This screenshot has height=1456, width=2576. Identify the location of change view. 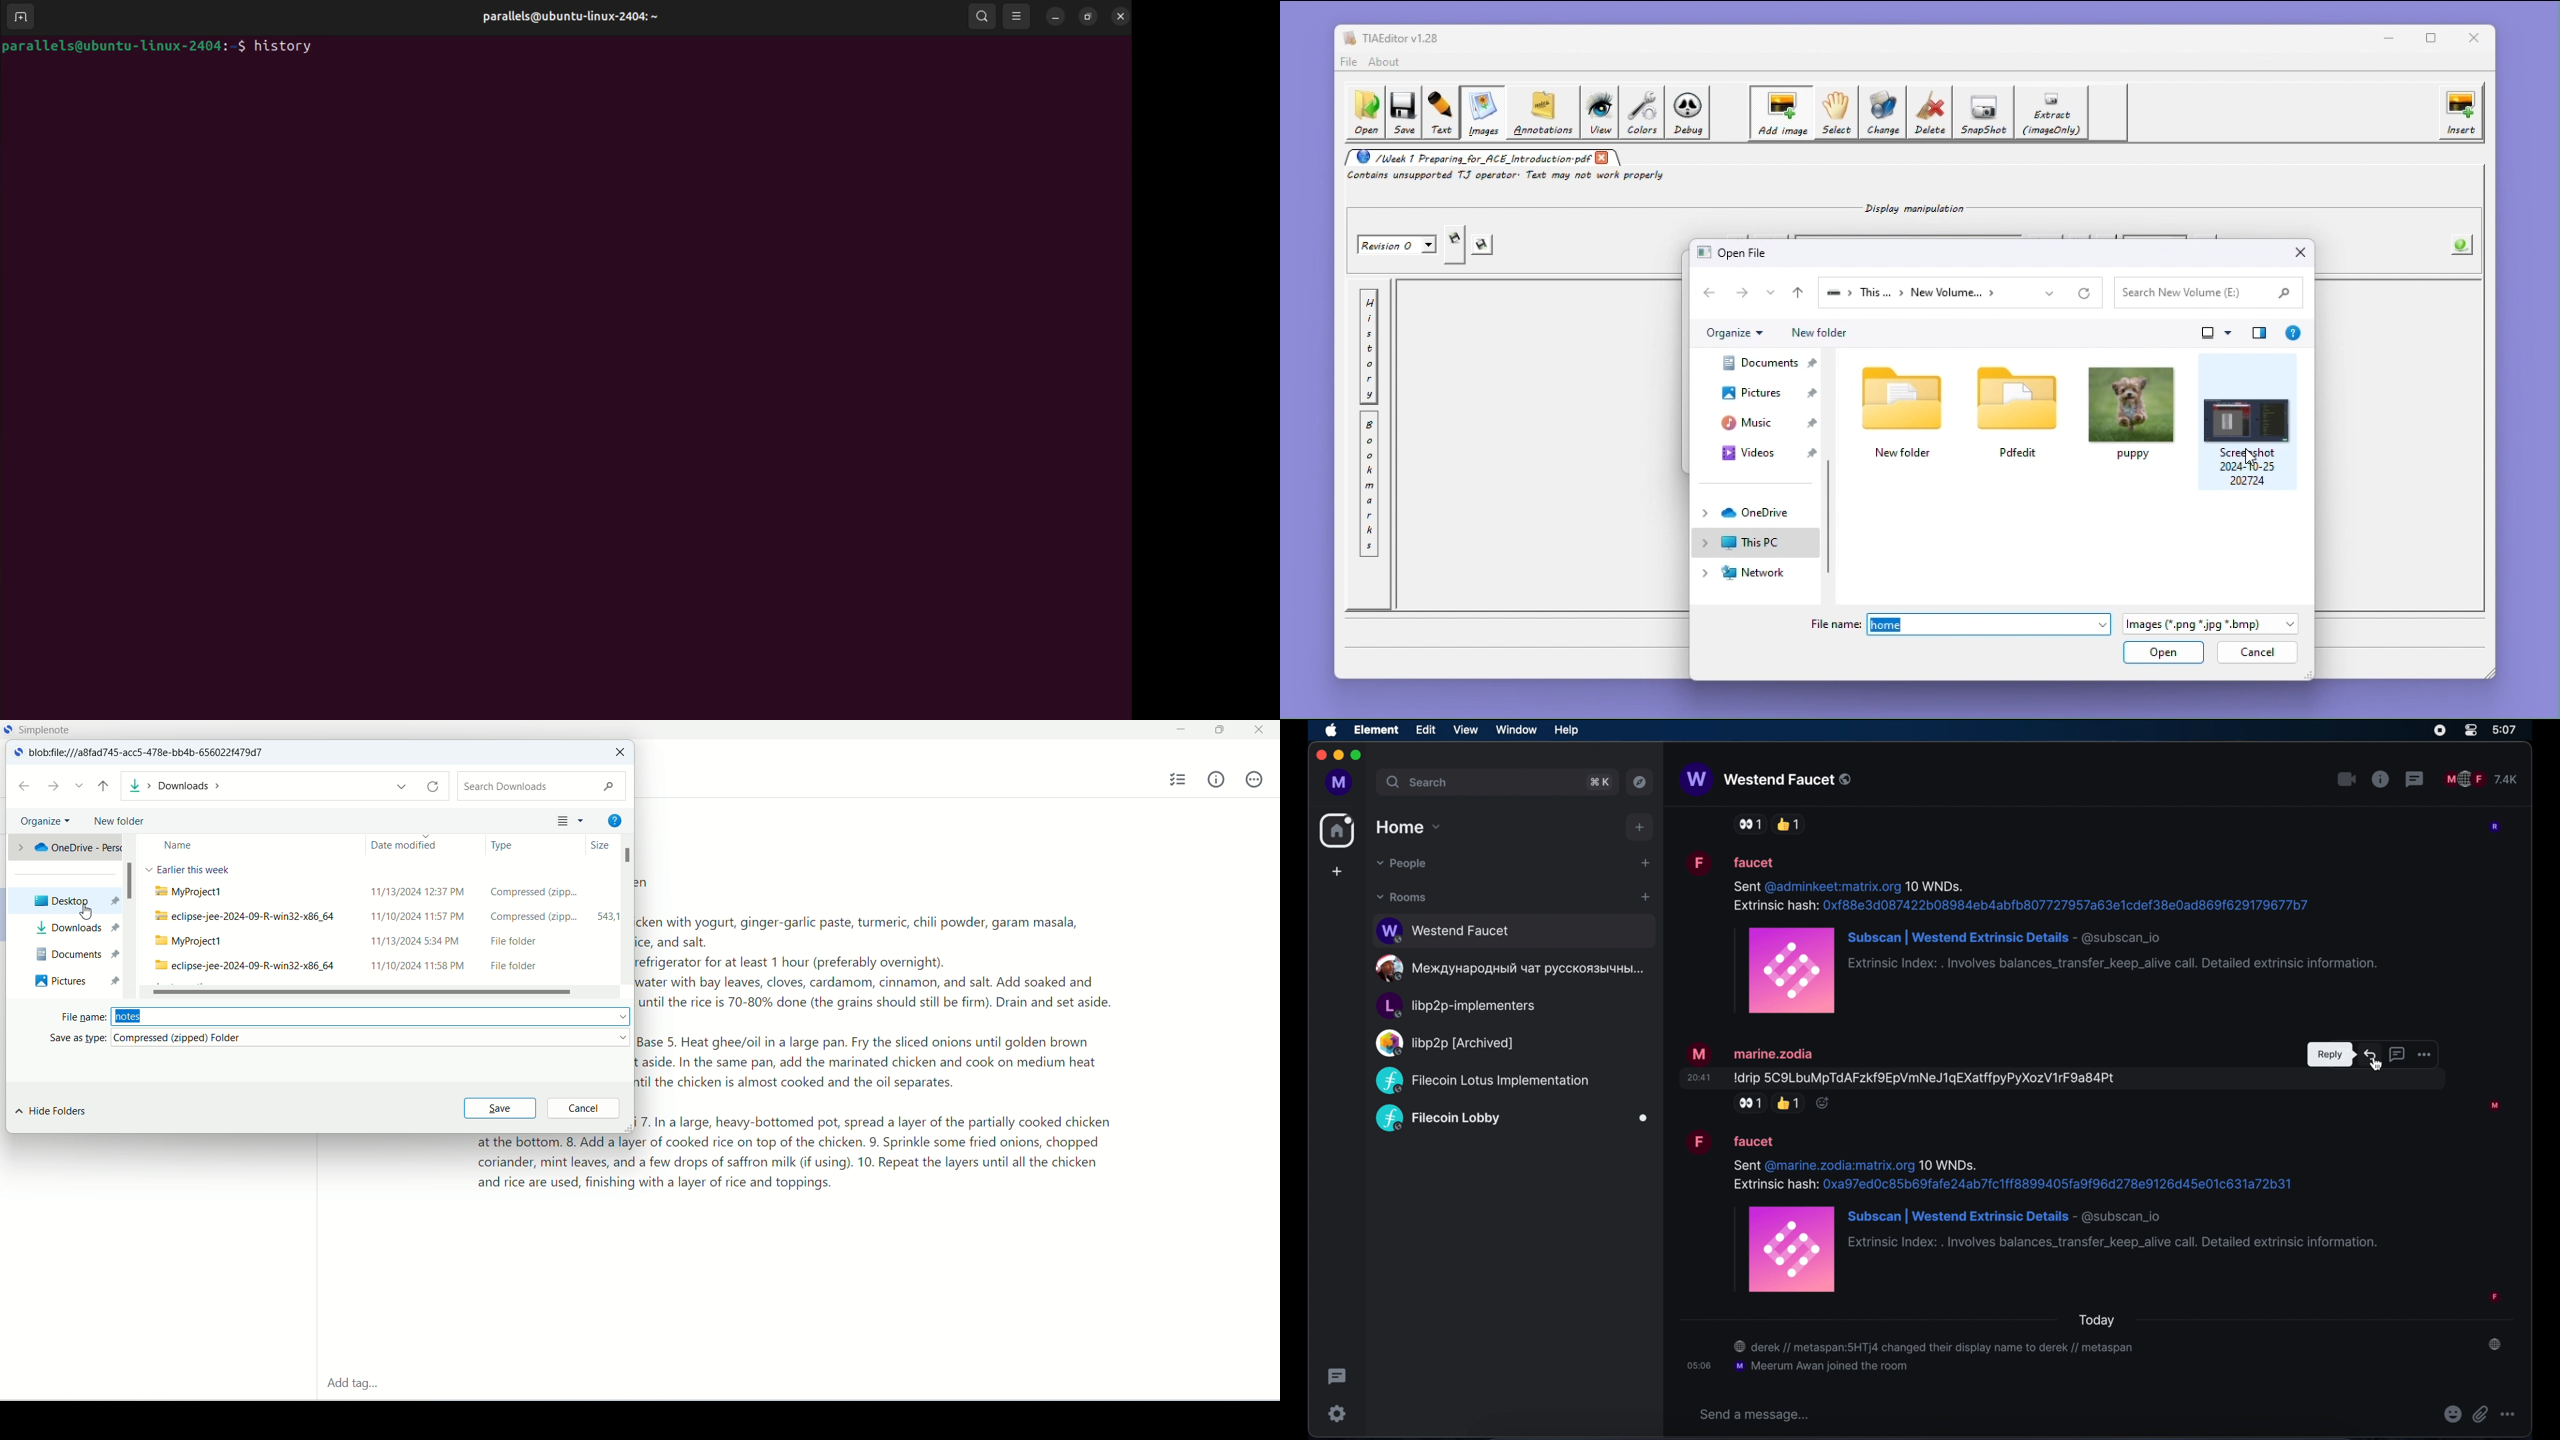
(566, 819).